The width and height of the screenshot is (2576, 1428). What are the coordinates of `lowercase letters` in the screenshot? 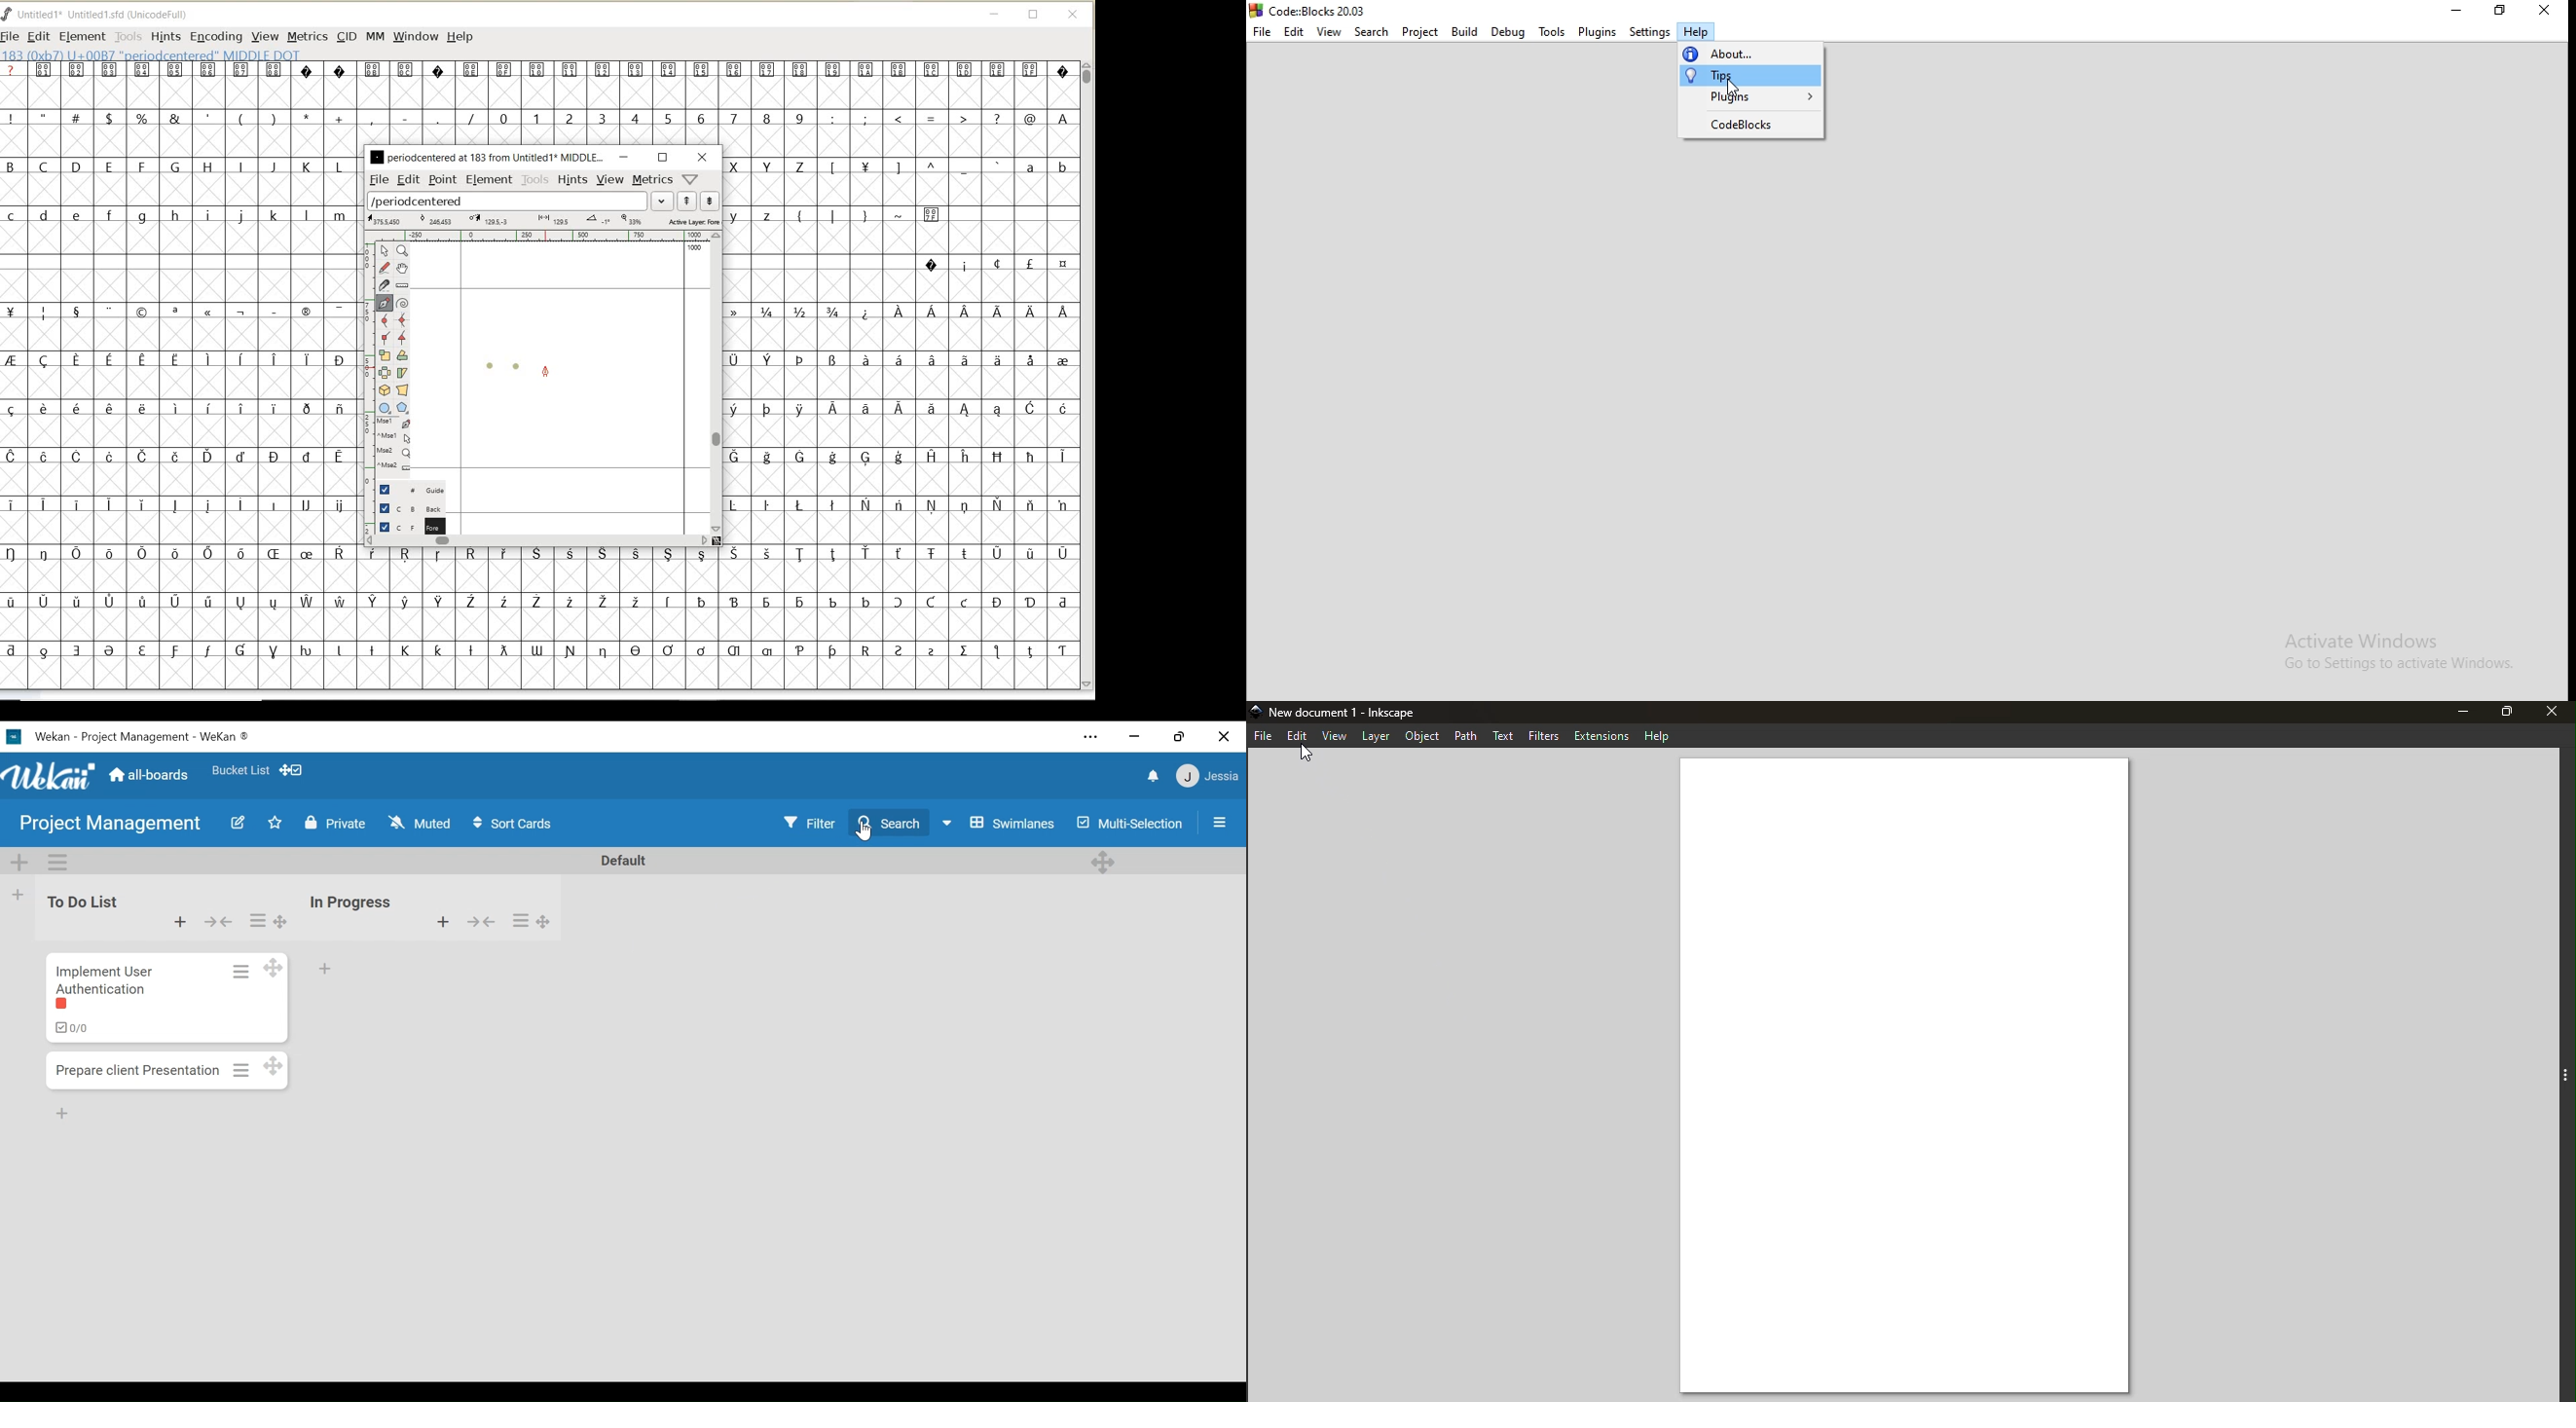 It's located at (179, 216).